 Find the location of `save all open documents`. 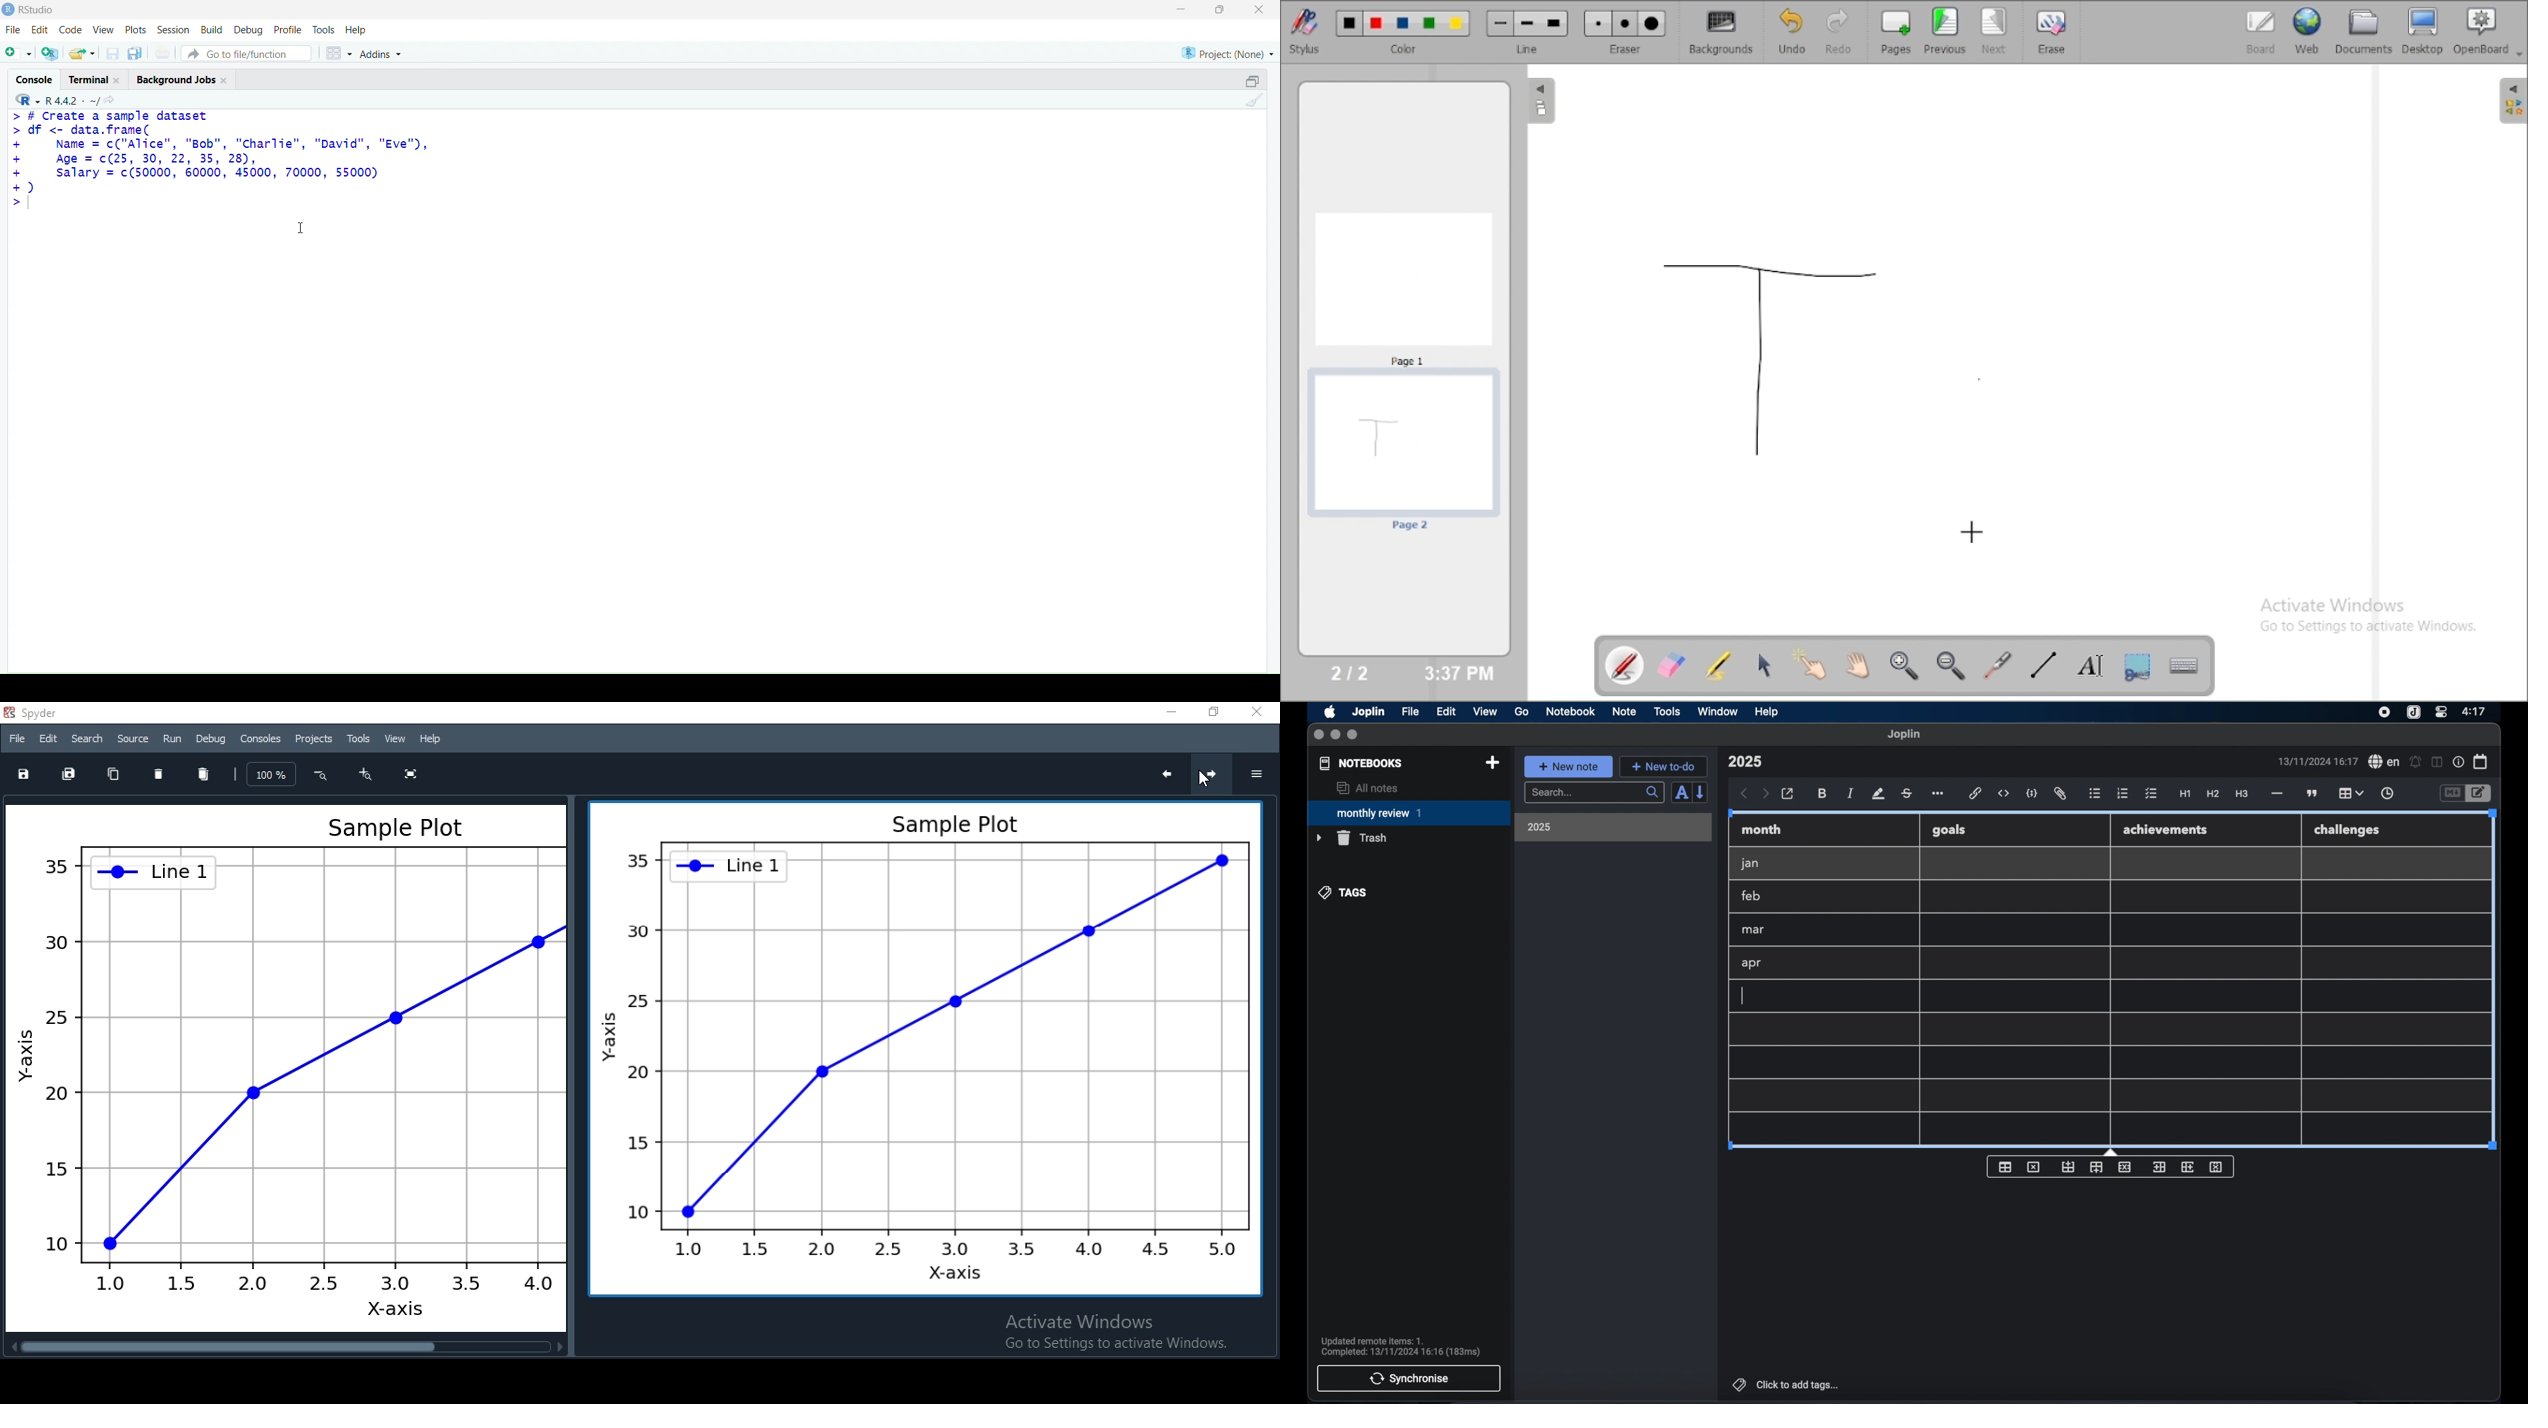

save all open documents is located at coordinates (135, 53).